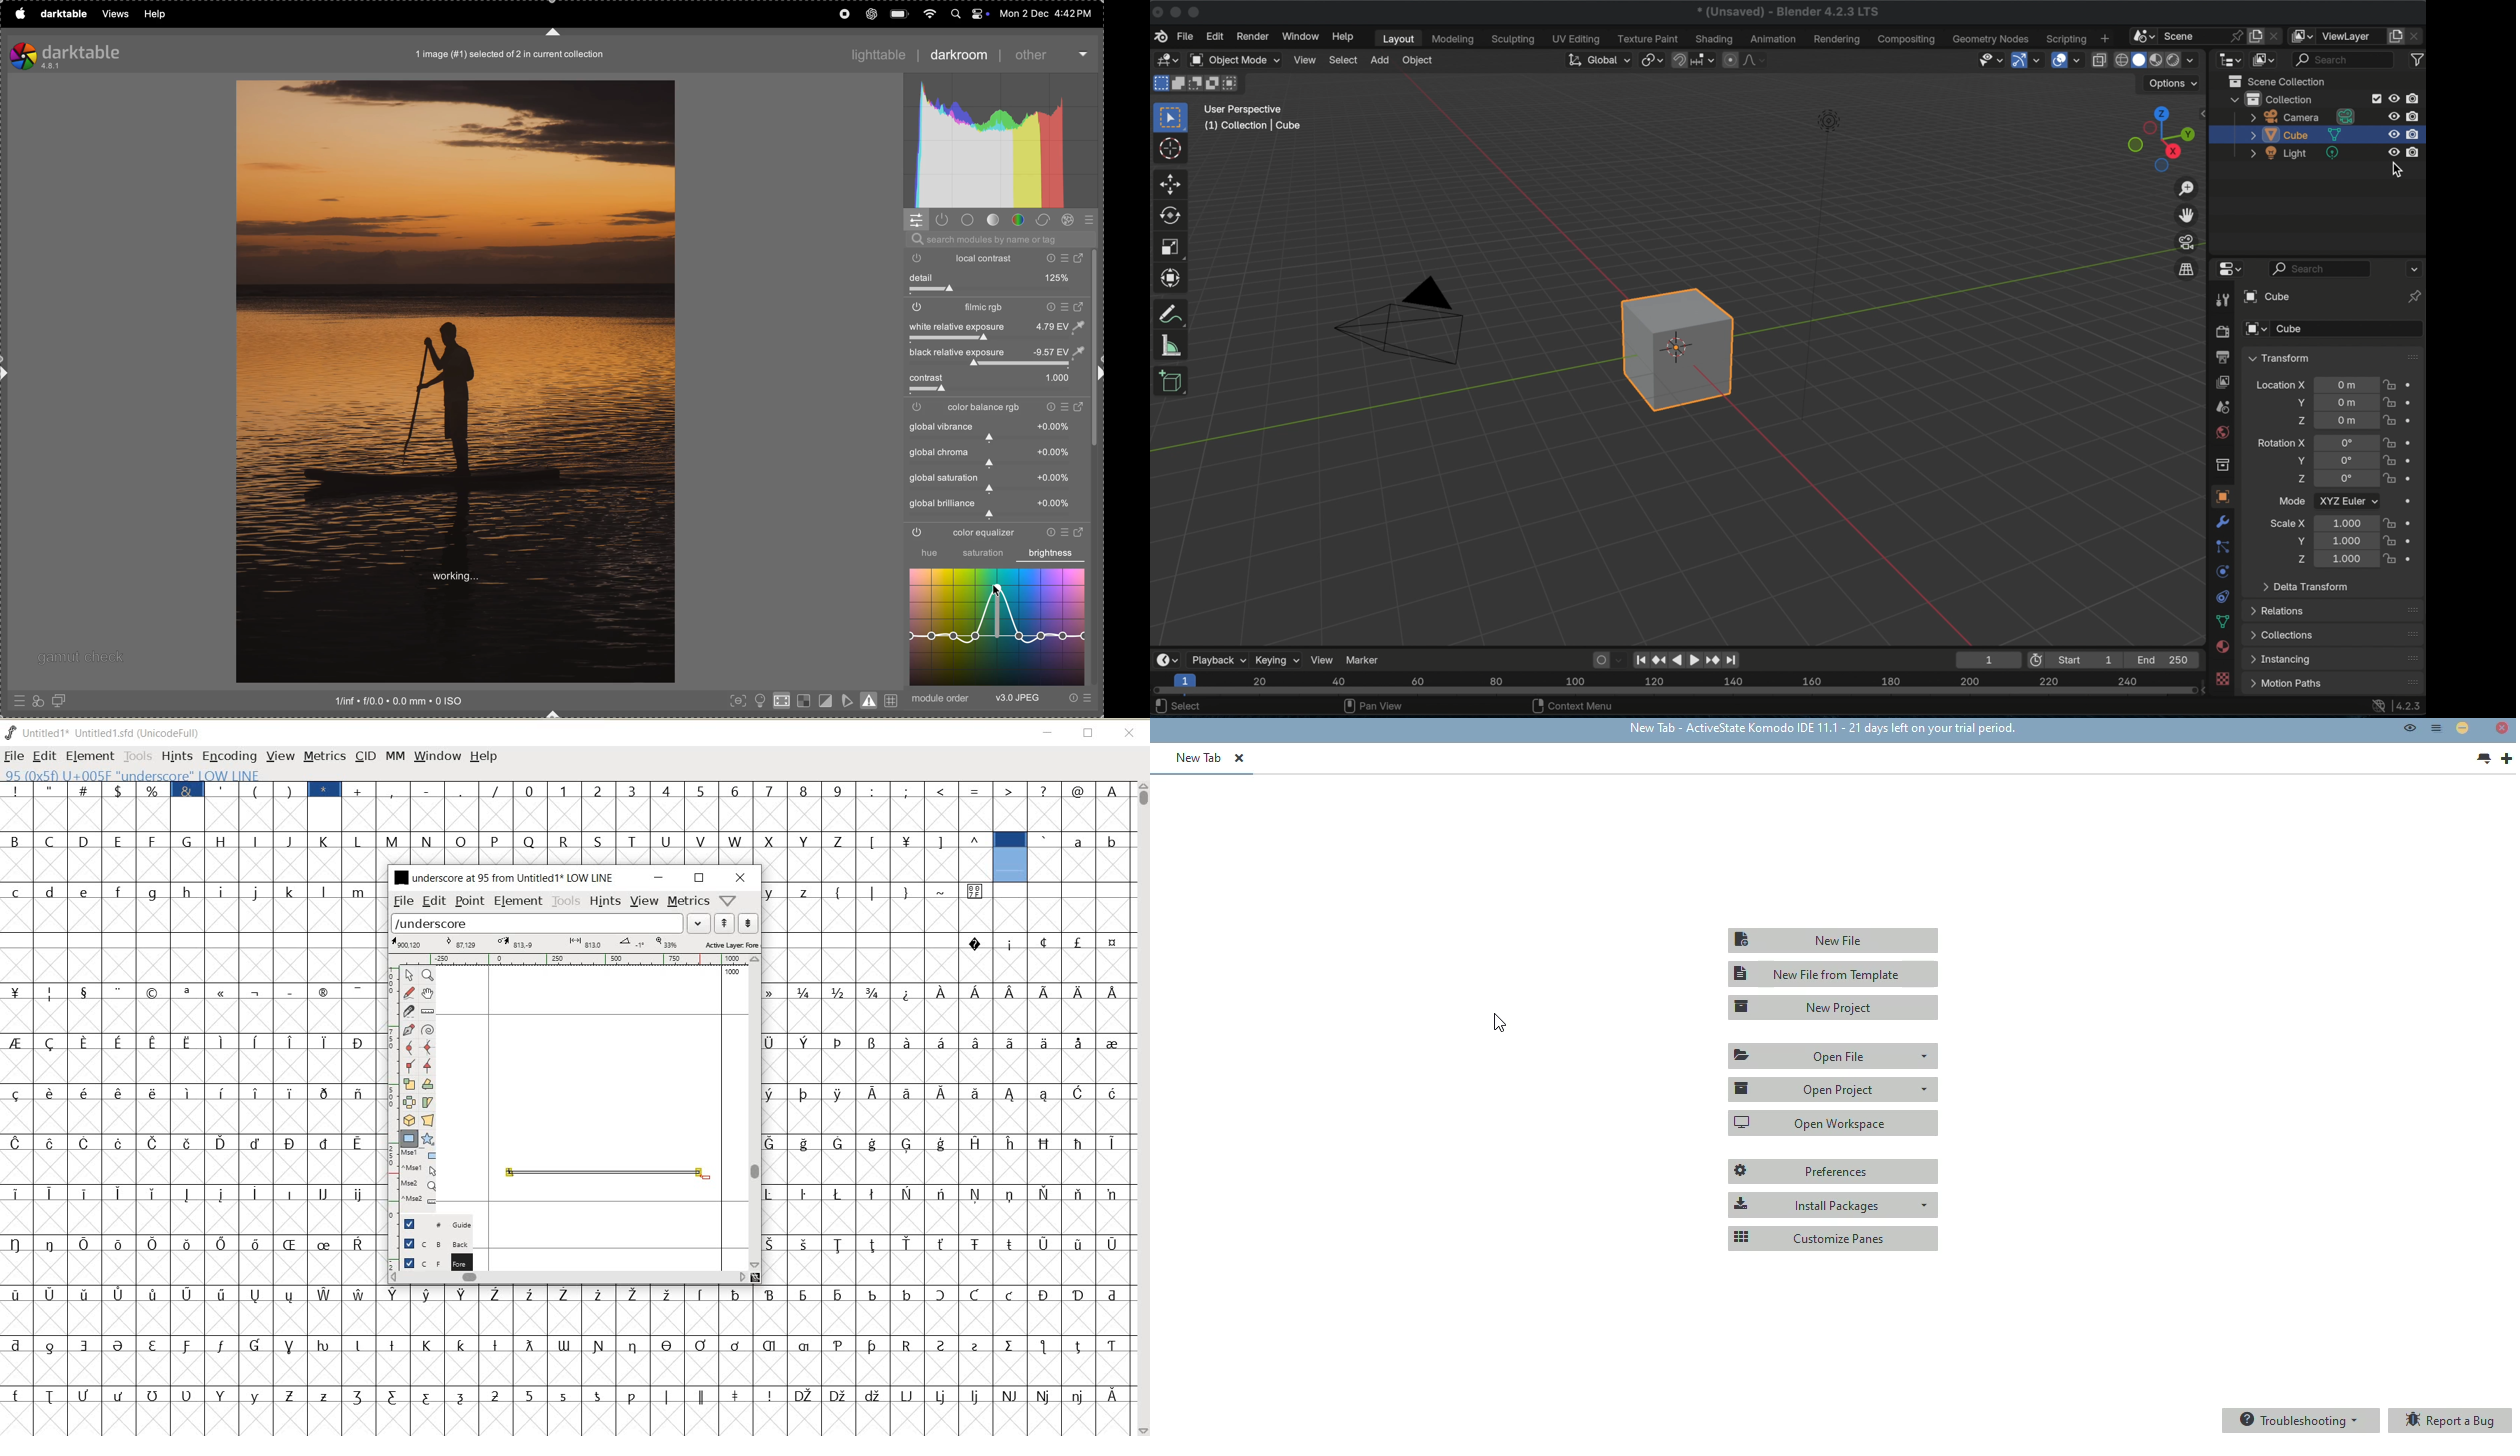 The height and width of the screenshot is (1456, 2520). What do you see at coordinates (781, 703) in the screenshot?
I see `toggle iso` at bounding box center [781, 703].